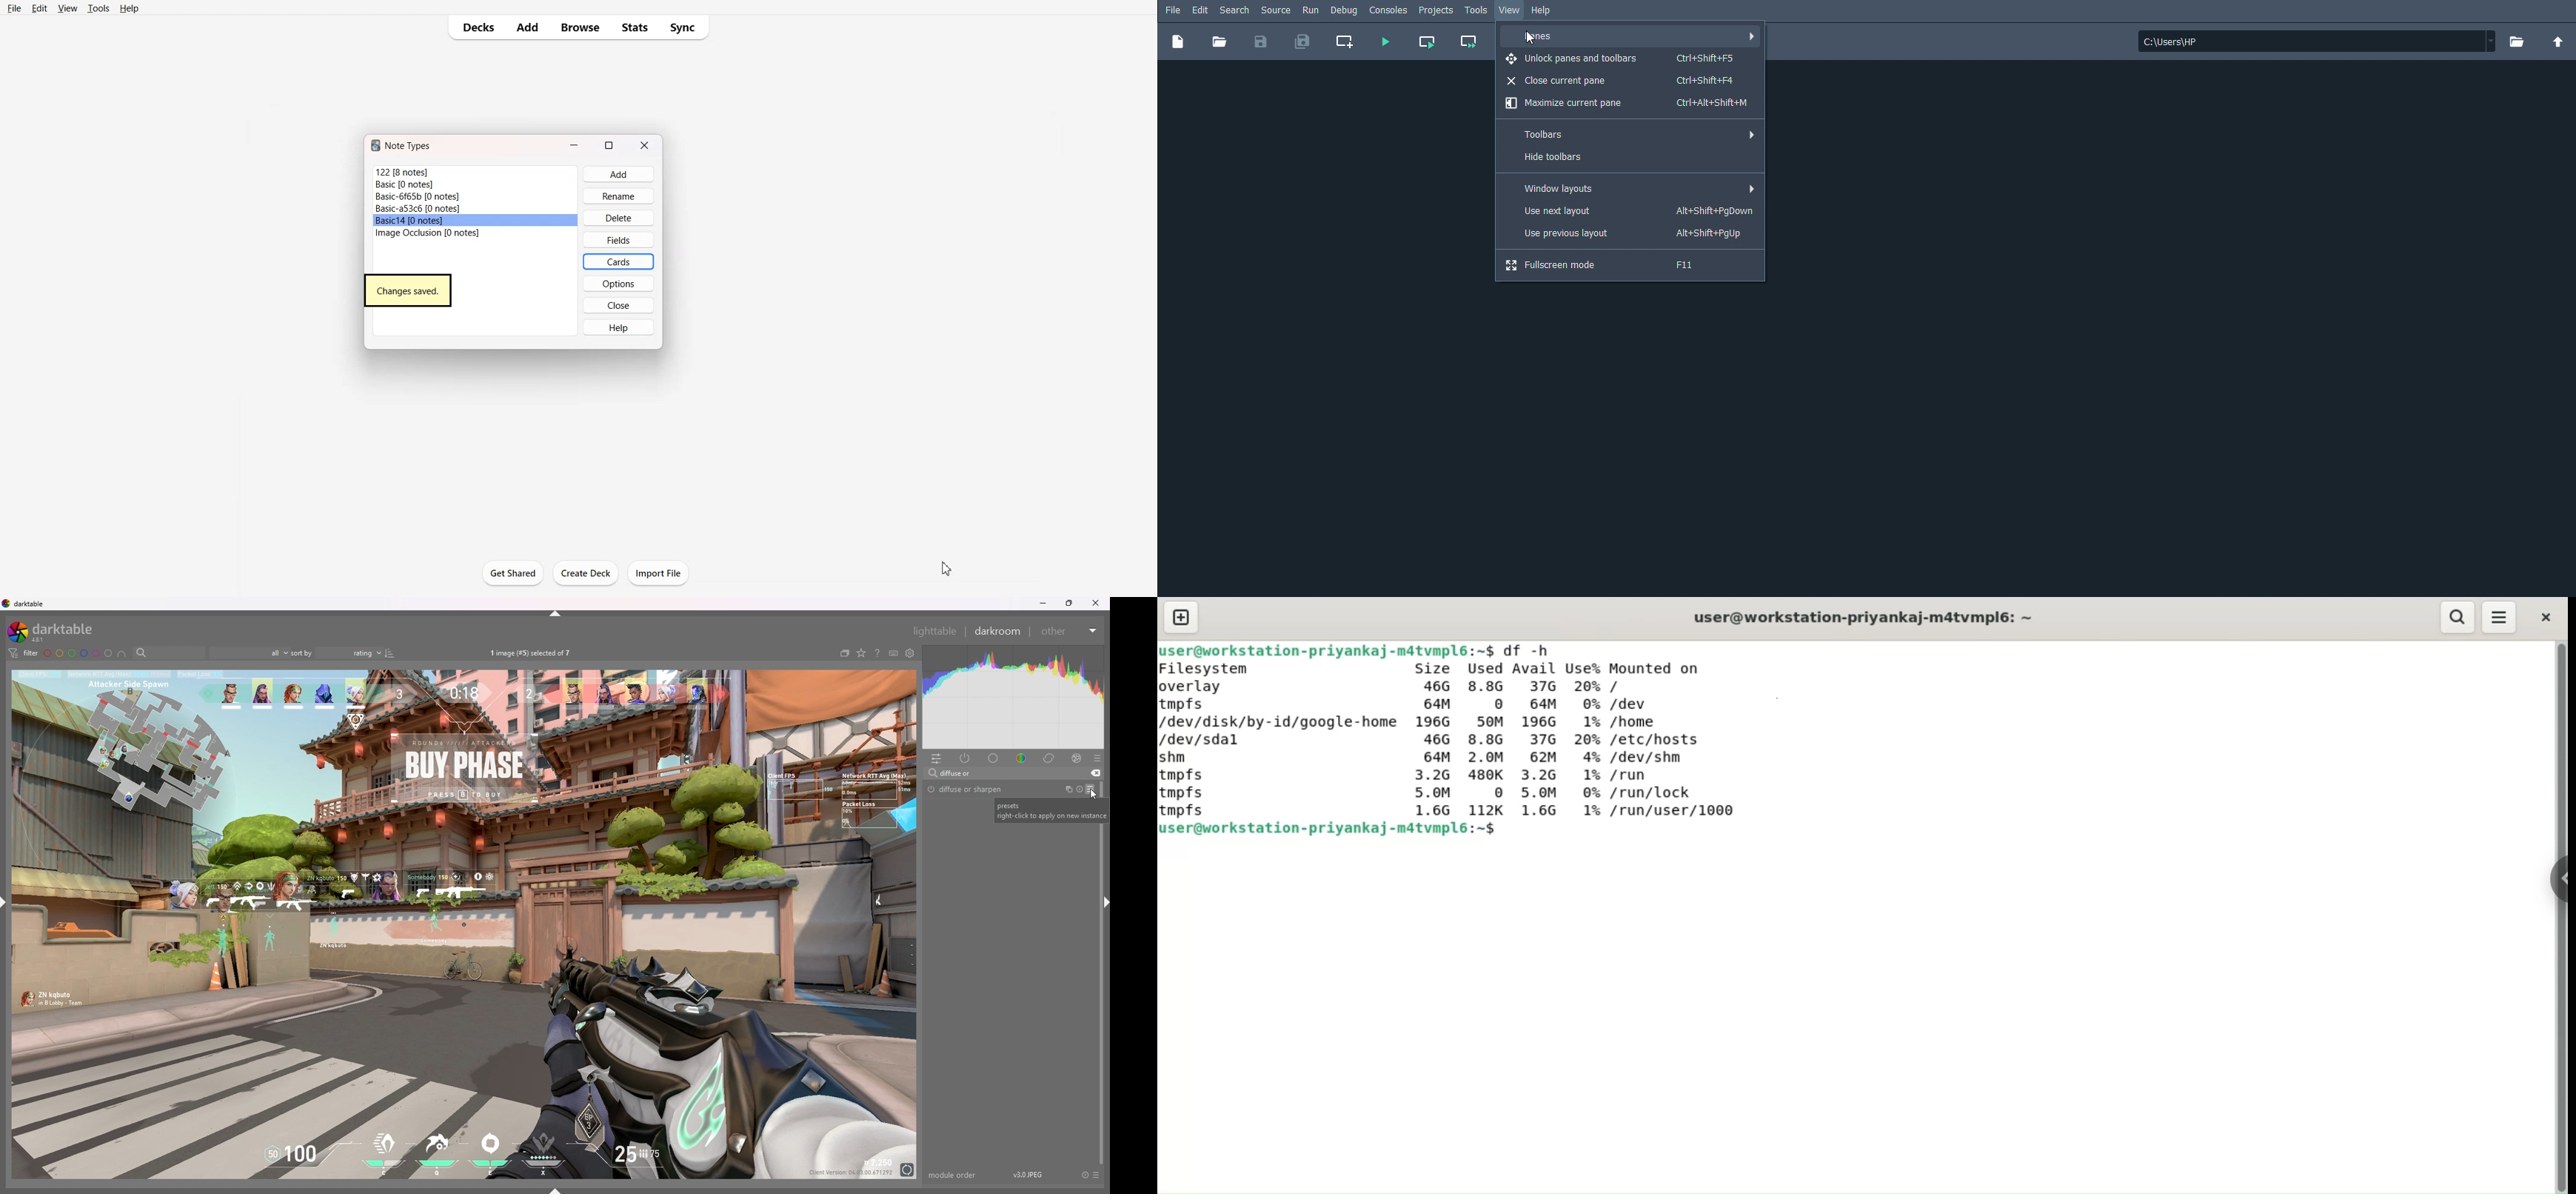 Image resolution: width=2576 pixels, height=1204 pixels. I want to click on cursor, so click(1091, 794).